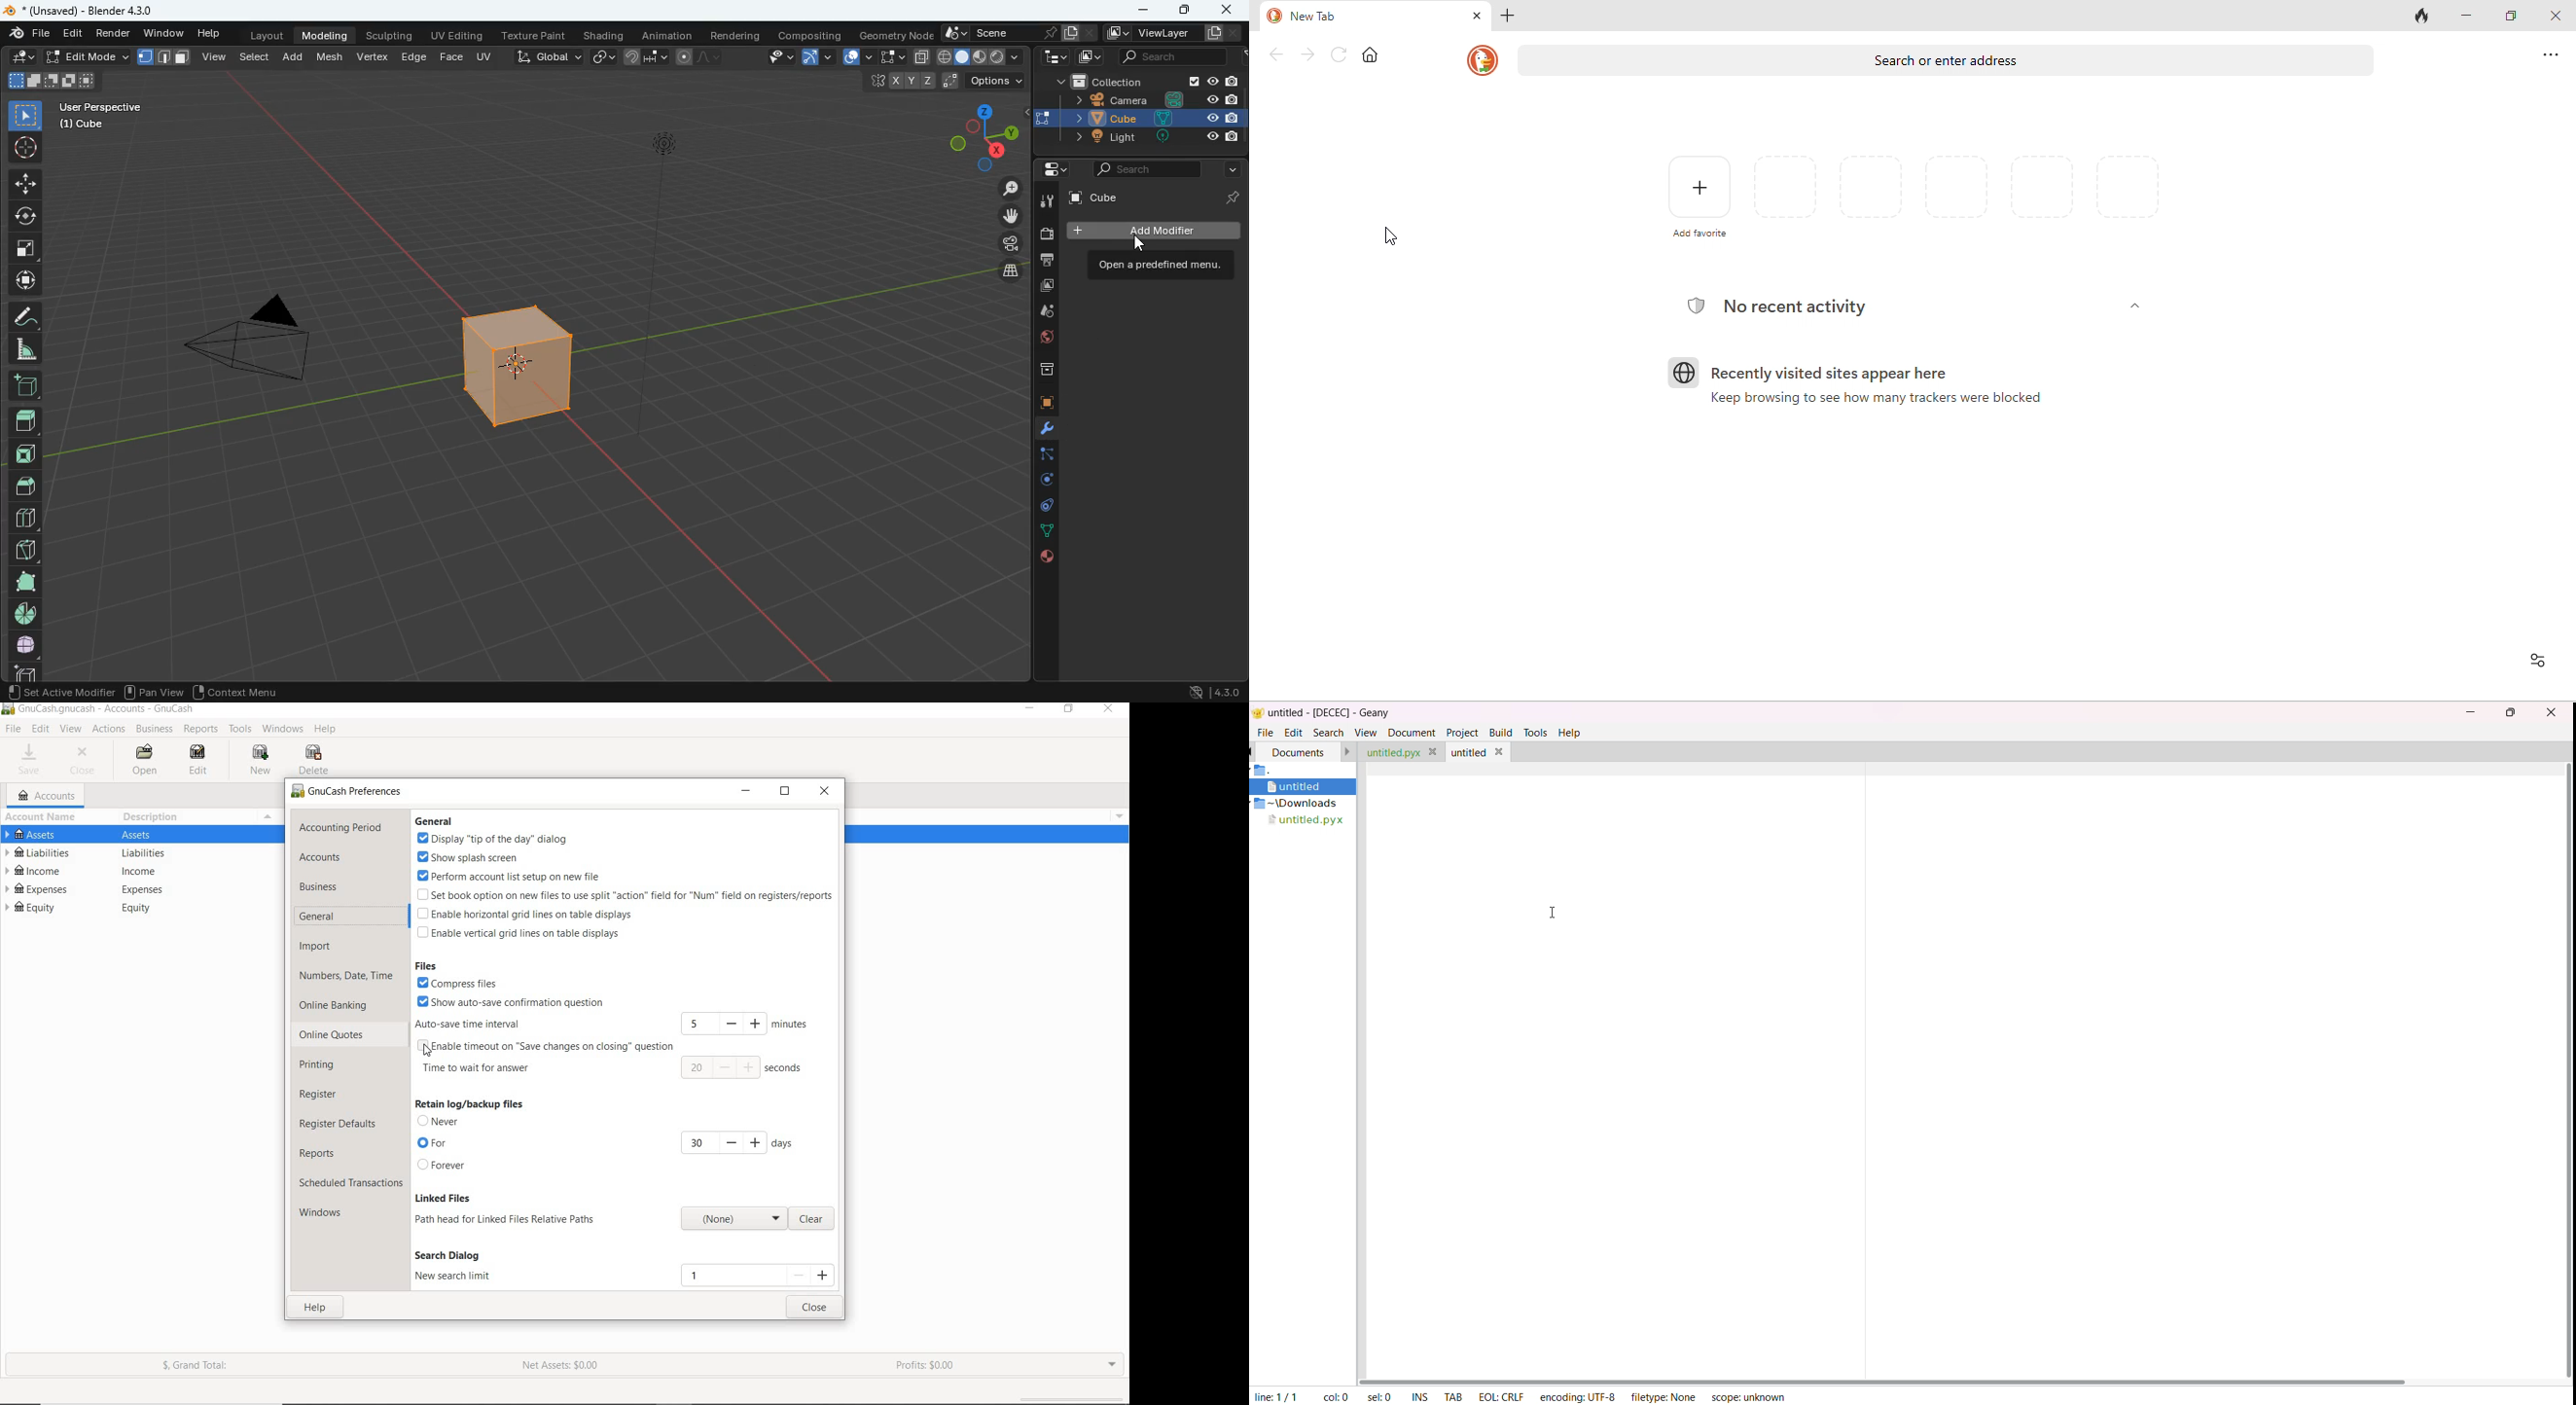 This screenshot has width=2576, height=1428. What do you see at coordinates (326, 34) in the screenshot?
I see `modeling` at bounding box center [326, 34].